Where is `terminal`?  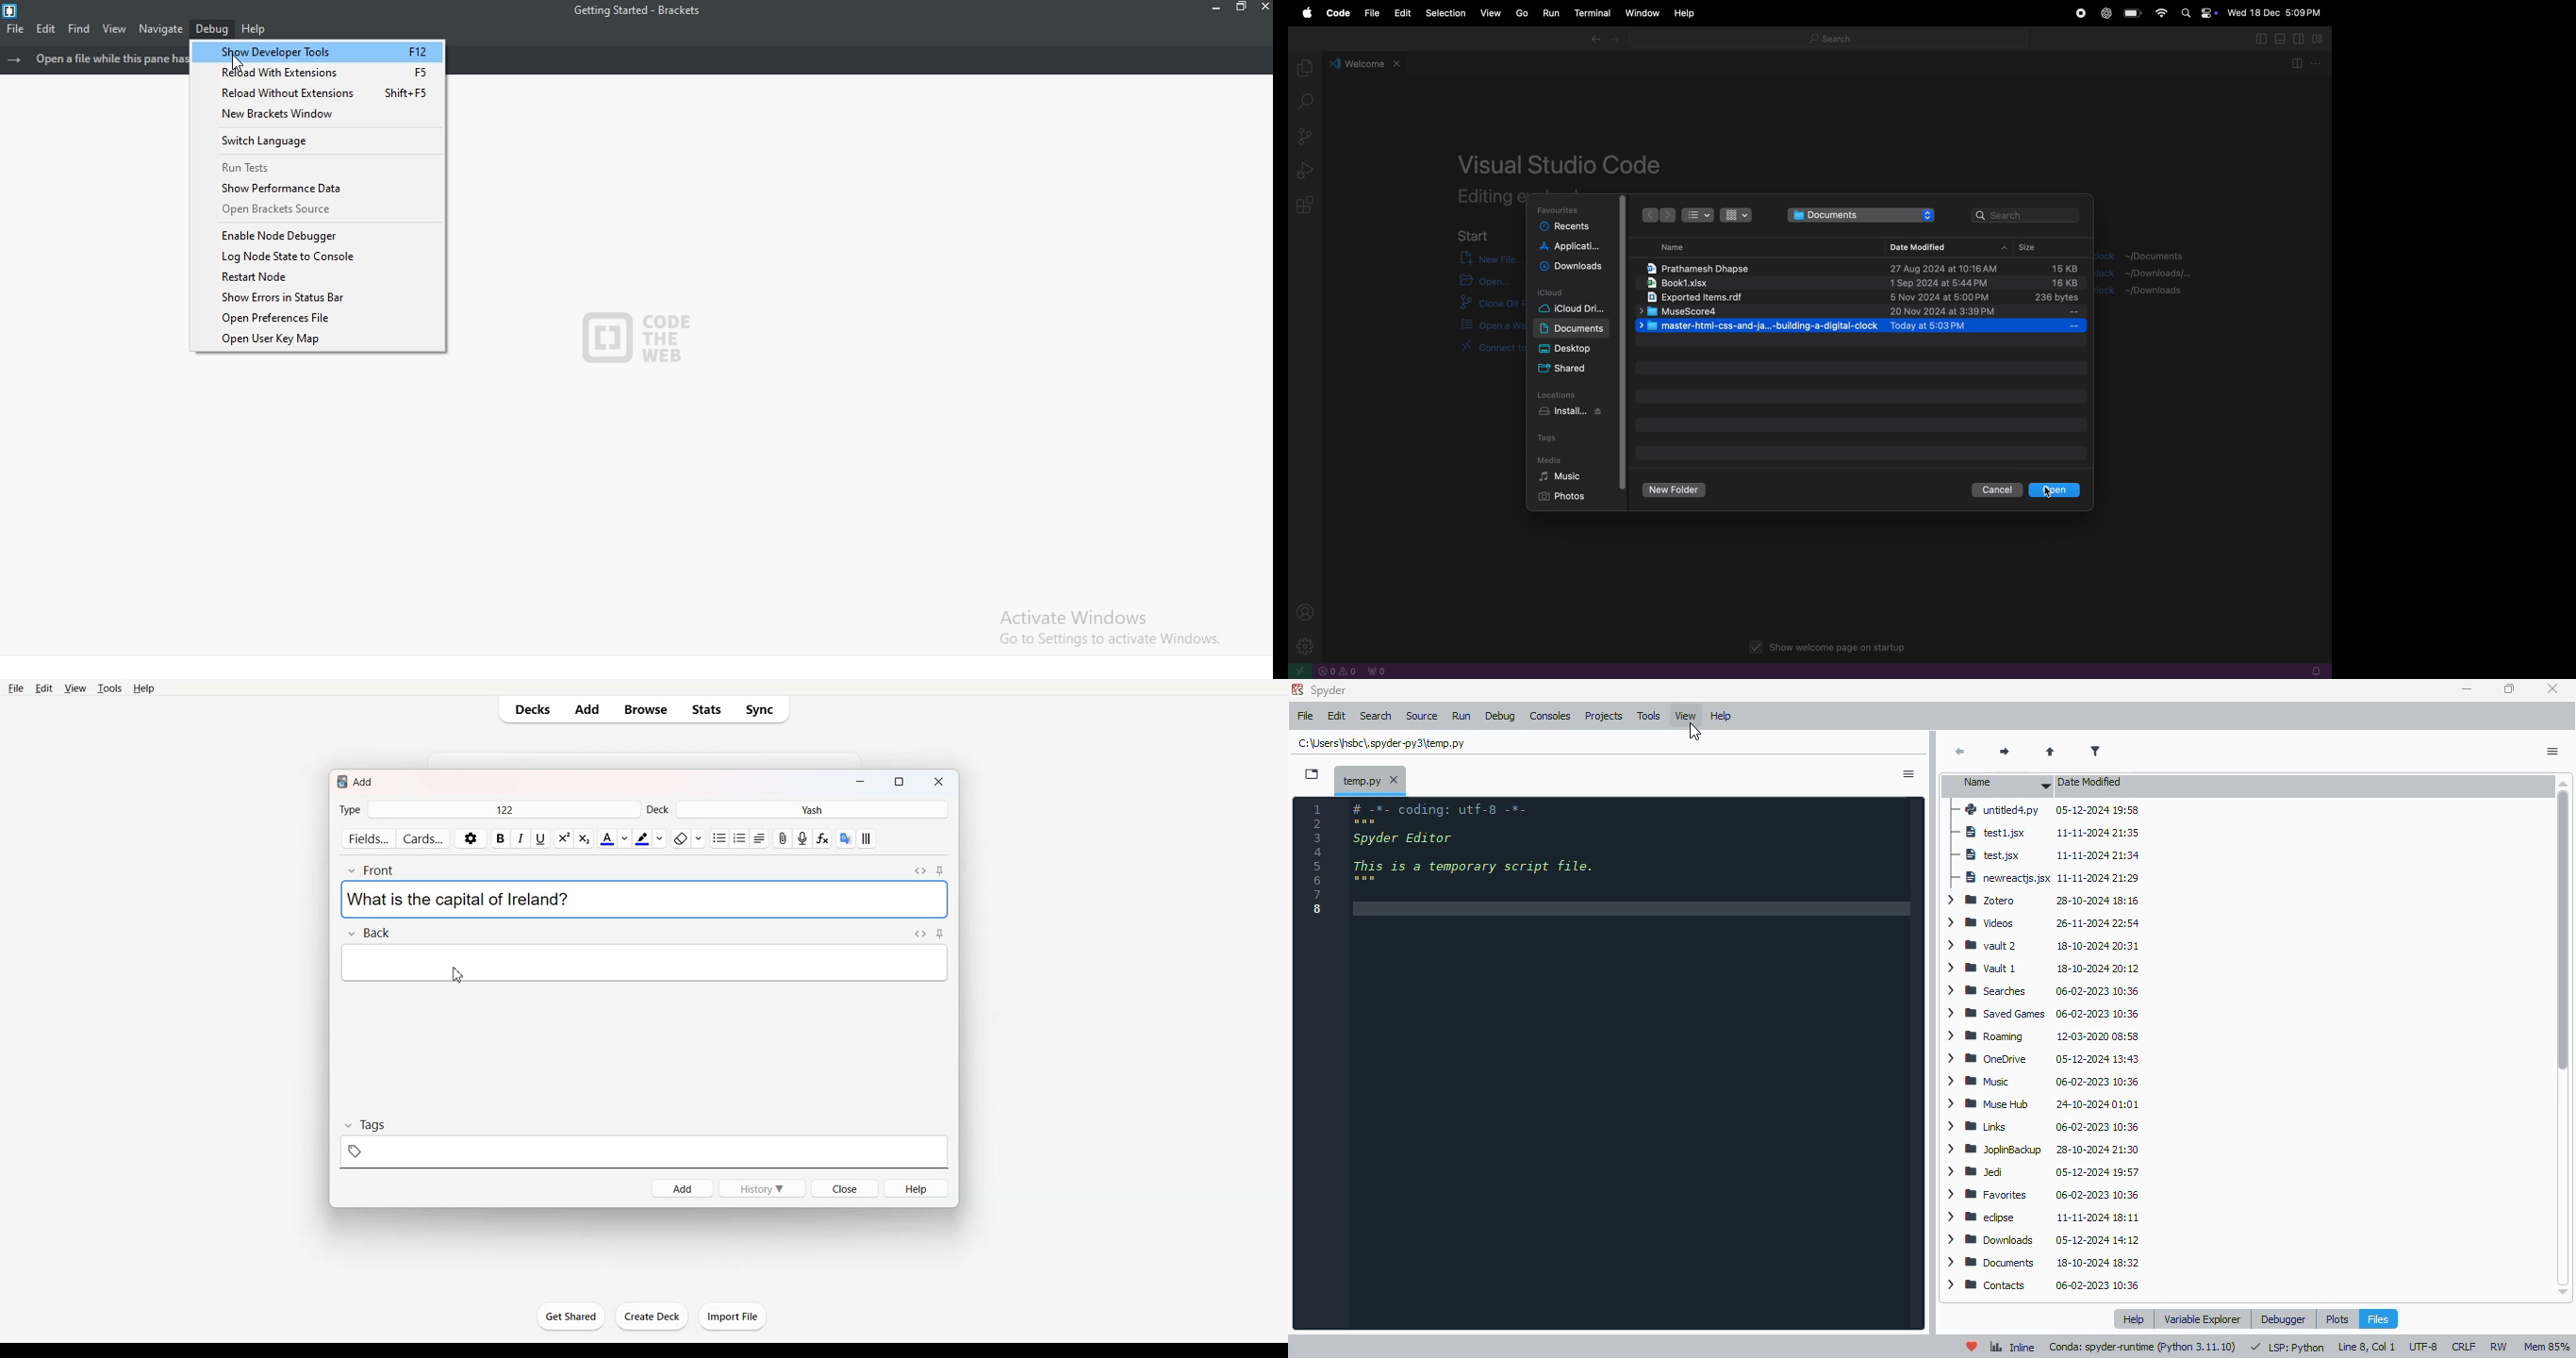
terminal is located at coordinates (1591, 13).